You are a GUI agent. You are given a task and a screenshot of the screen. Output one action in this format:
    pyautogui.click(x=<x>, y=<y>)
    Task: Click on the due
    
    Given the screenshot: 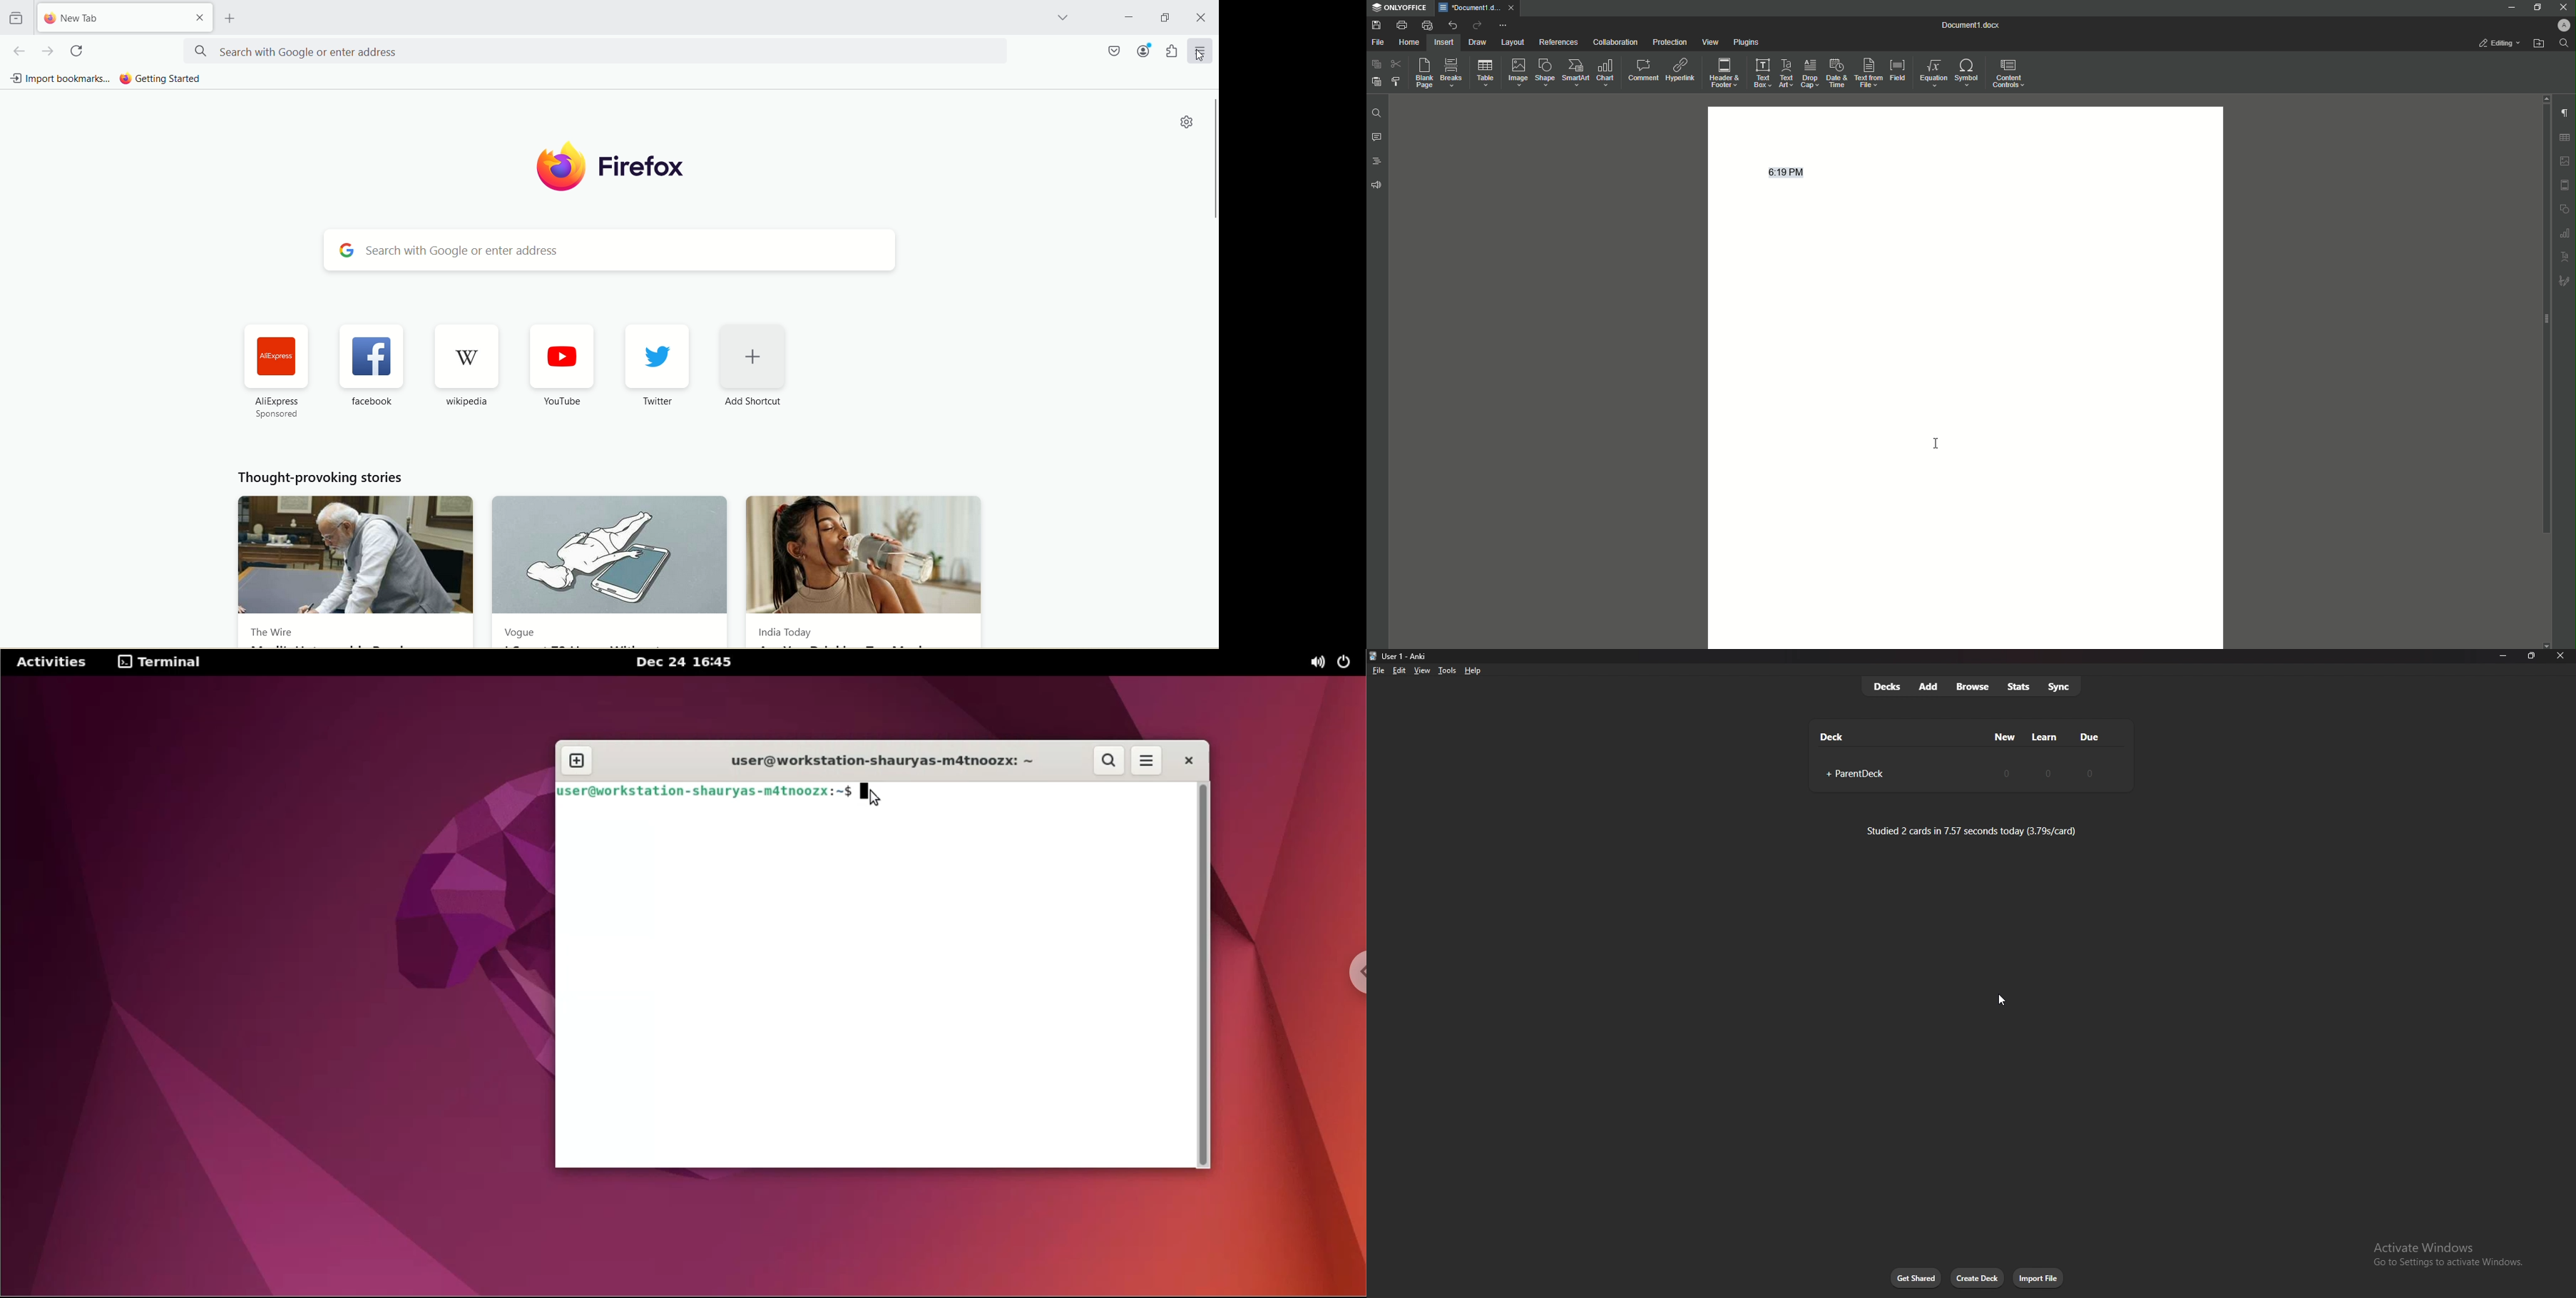 What is the action you would take?
    pyautogui.click(x=2089, y=737)
    